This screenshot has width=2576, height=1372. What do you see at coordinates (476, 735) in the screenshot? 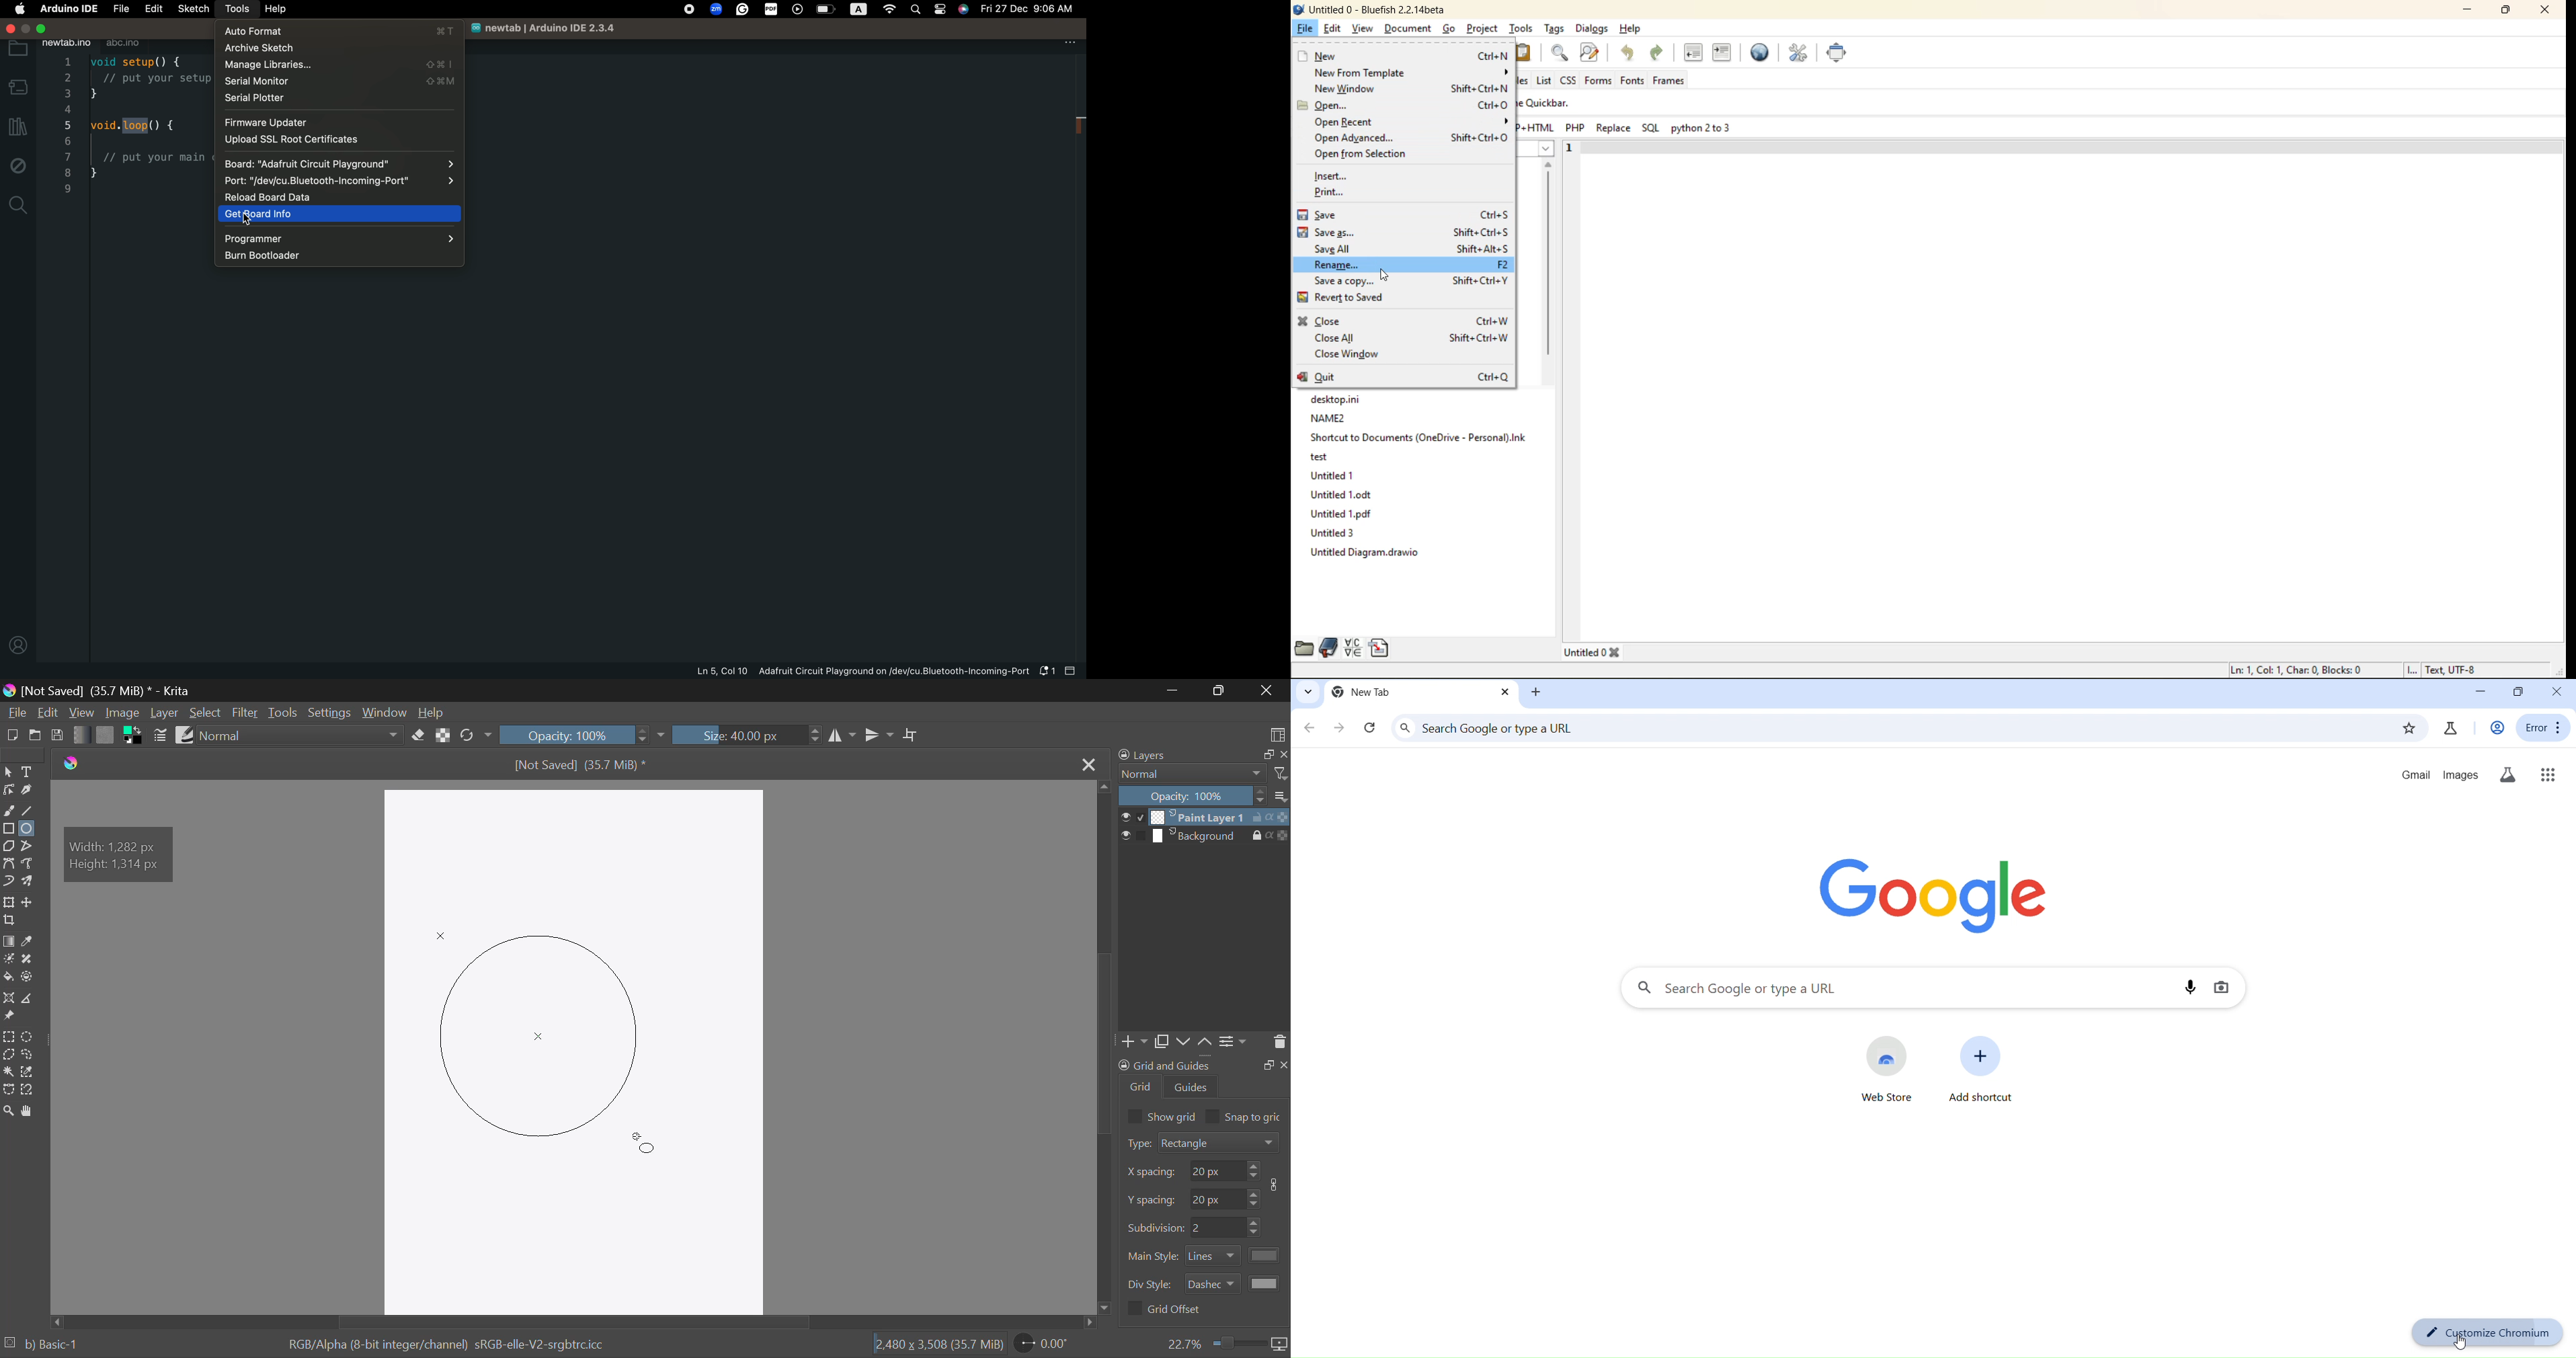
I see `Rotate` at bounding box center [476, 735].